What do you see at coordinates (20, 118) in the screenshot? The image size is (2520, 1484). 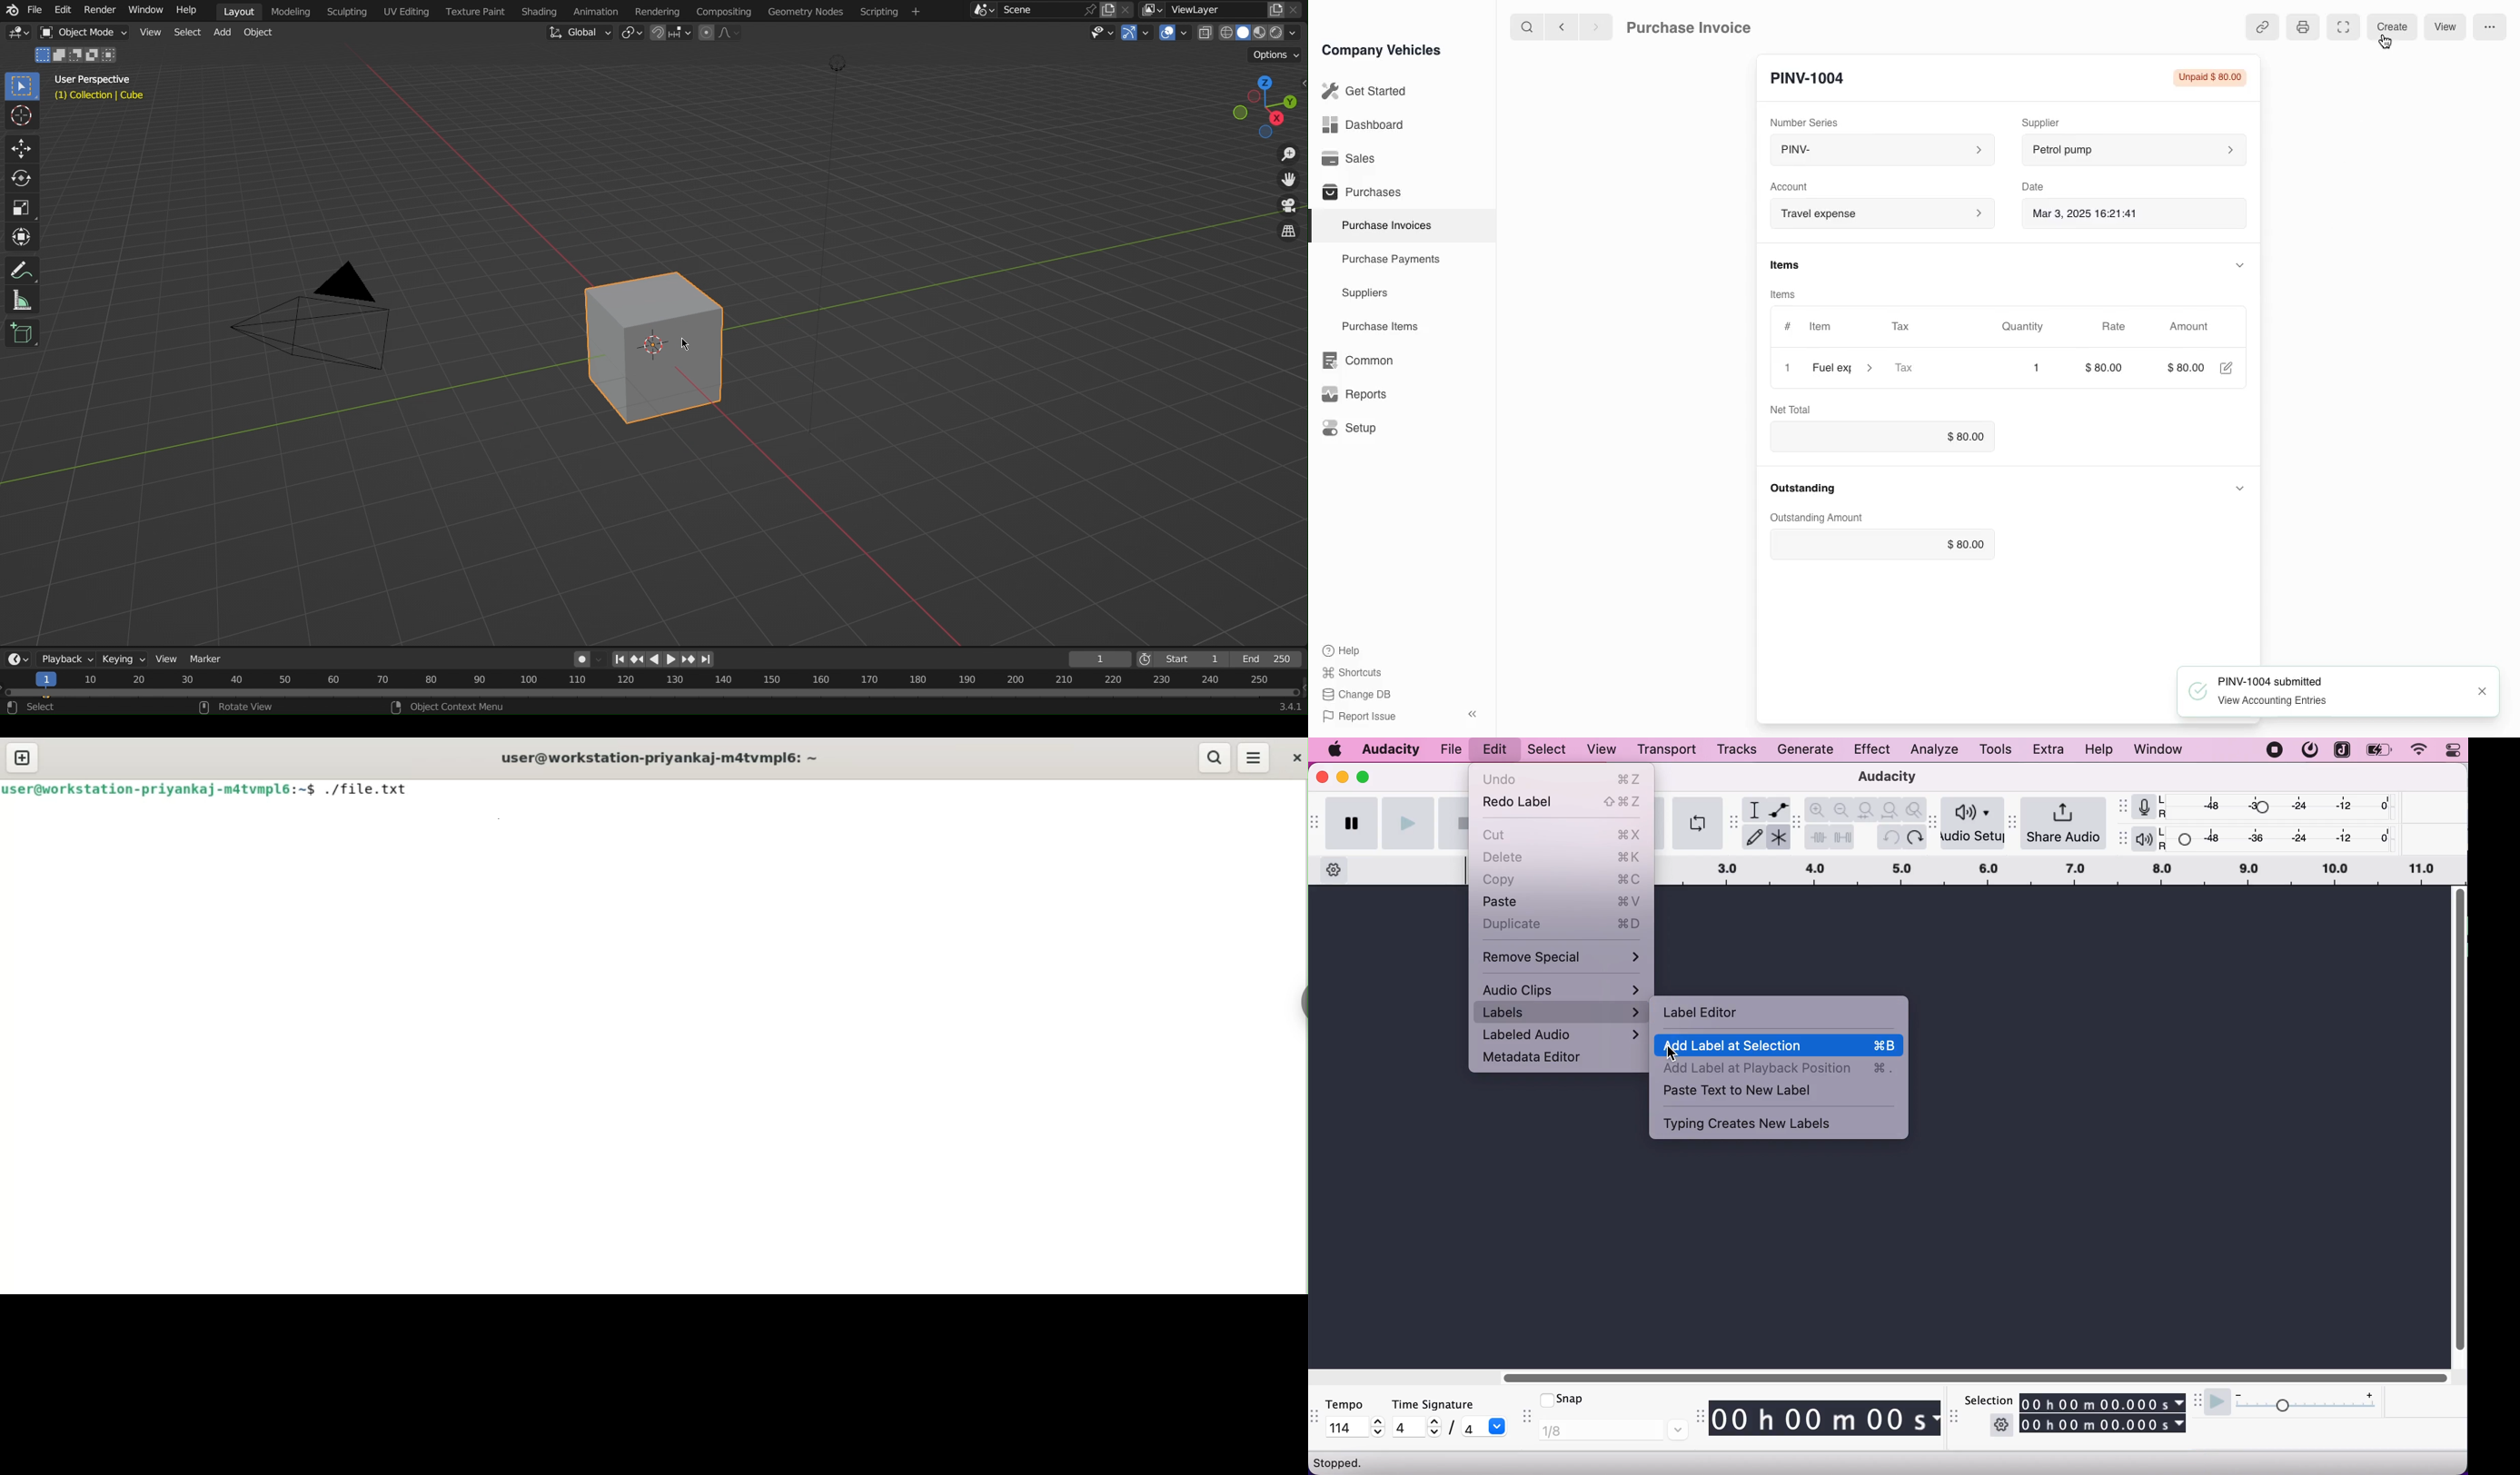 I see `Cursor` at bounding box center [20, 118].